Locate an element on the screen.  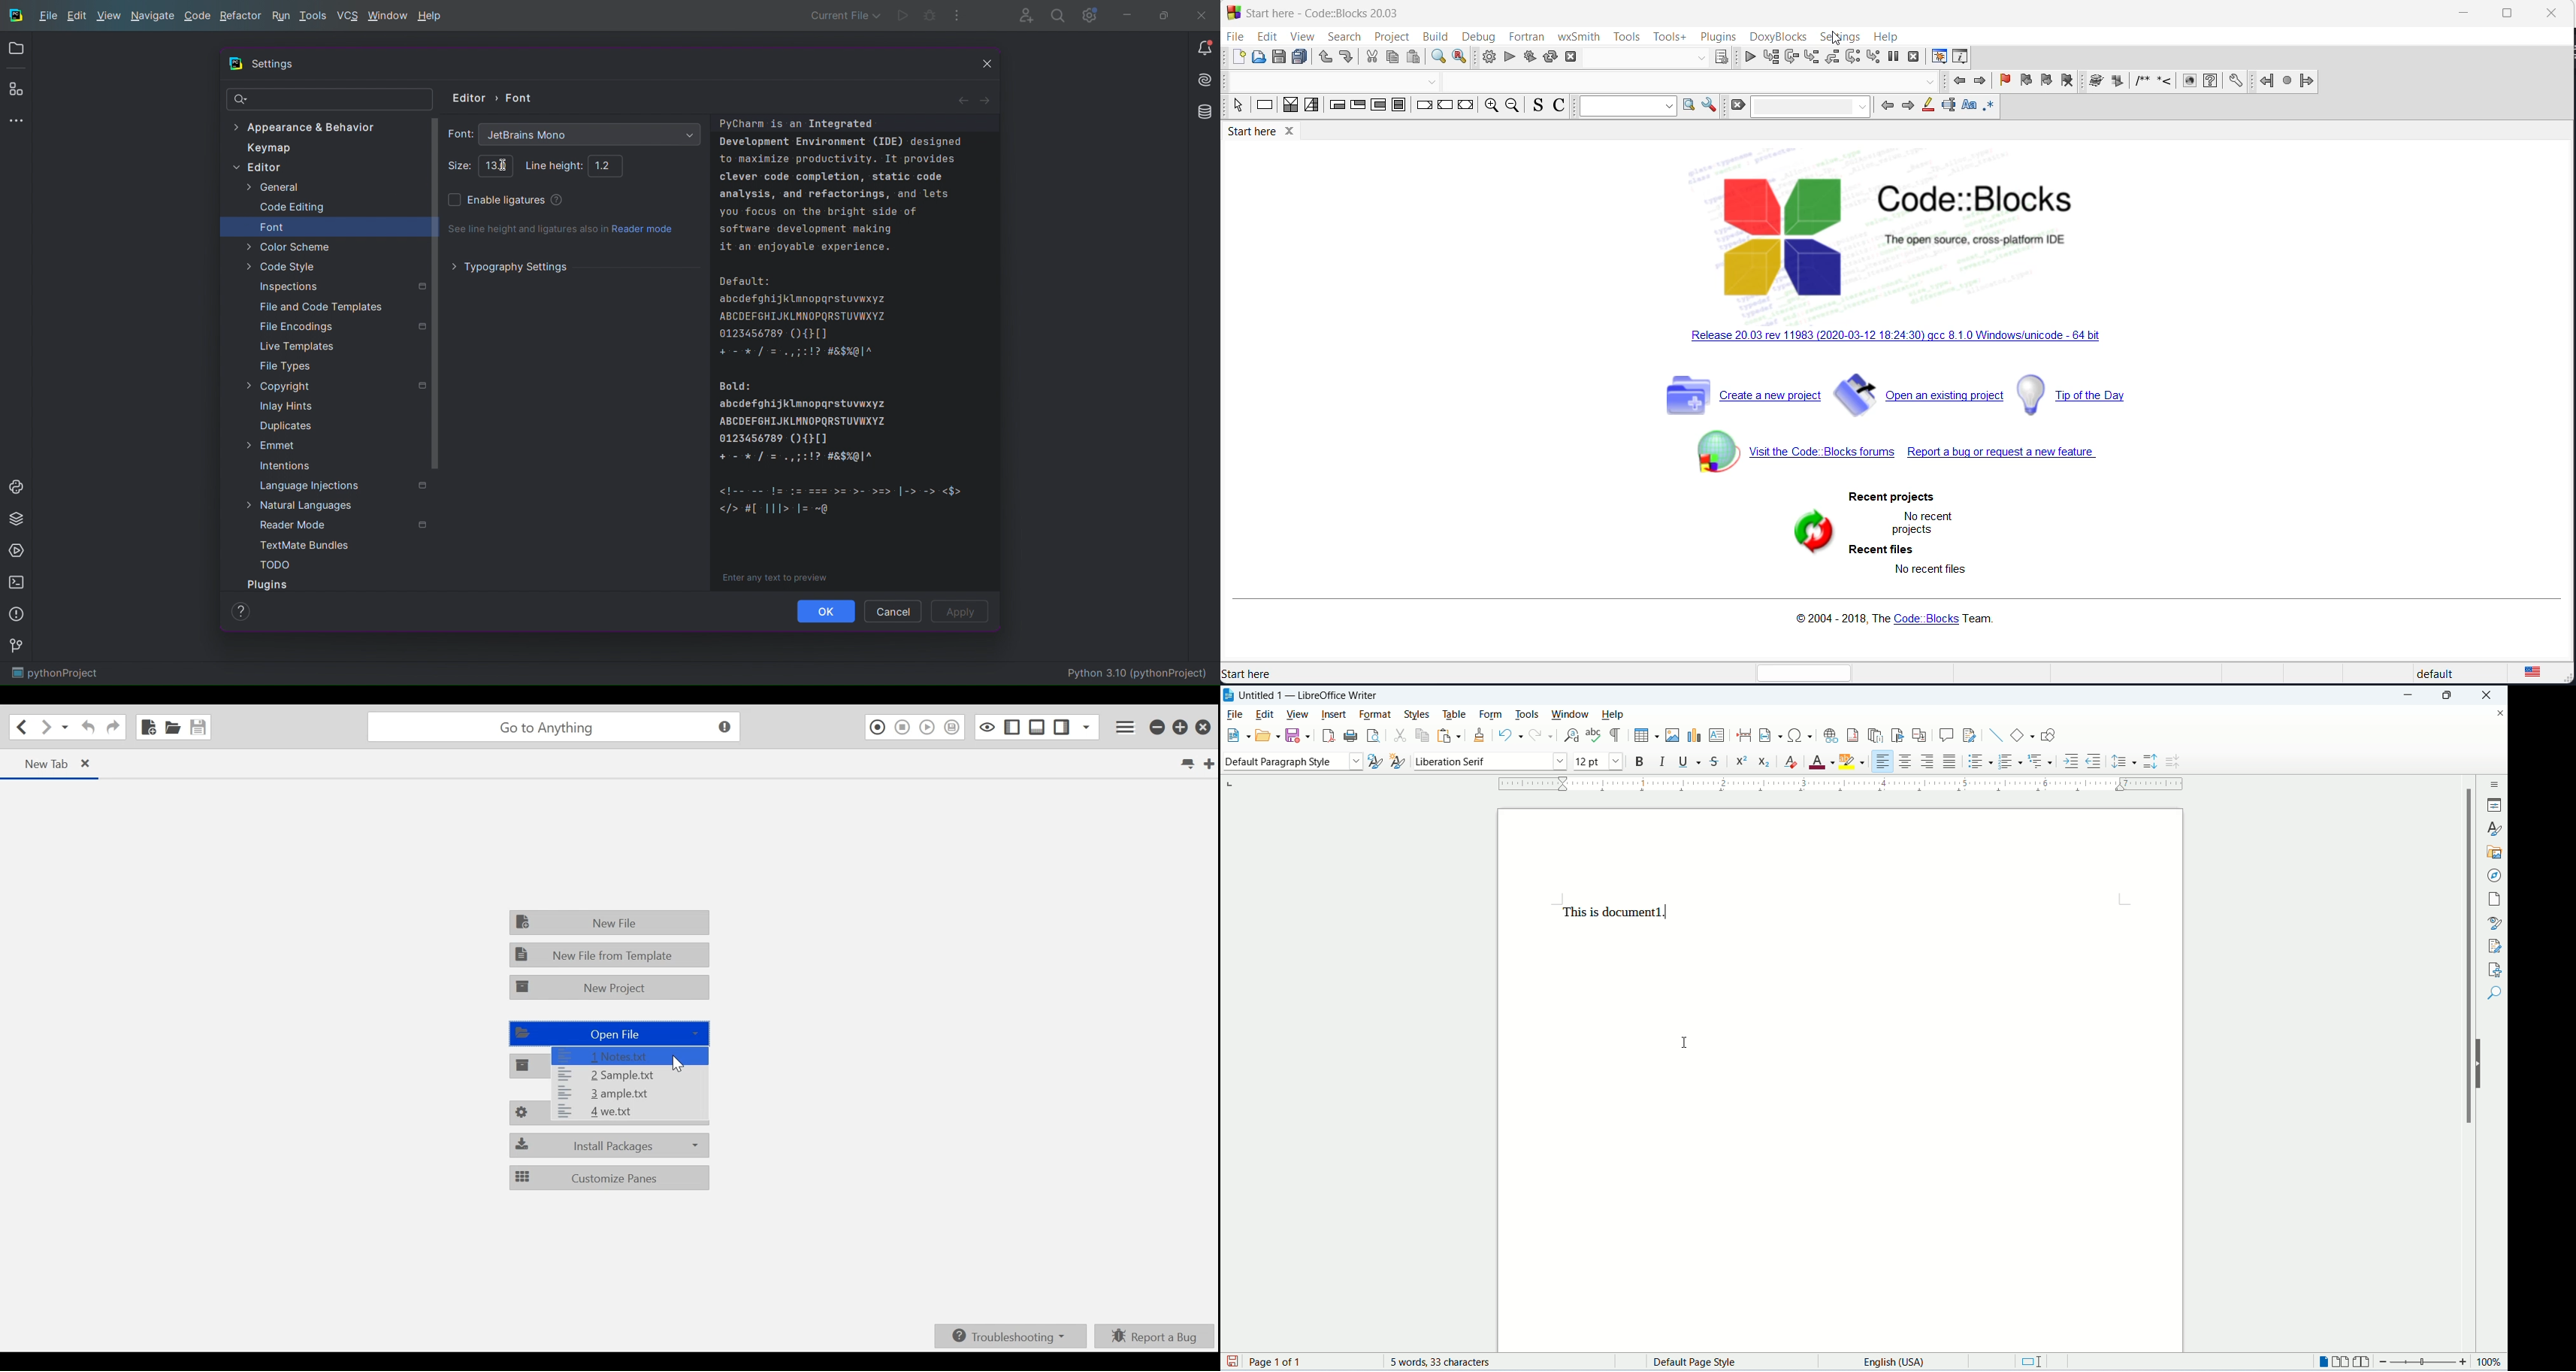
Recent locations is located at coordinates (65, 727).